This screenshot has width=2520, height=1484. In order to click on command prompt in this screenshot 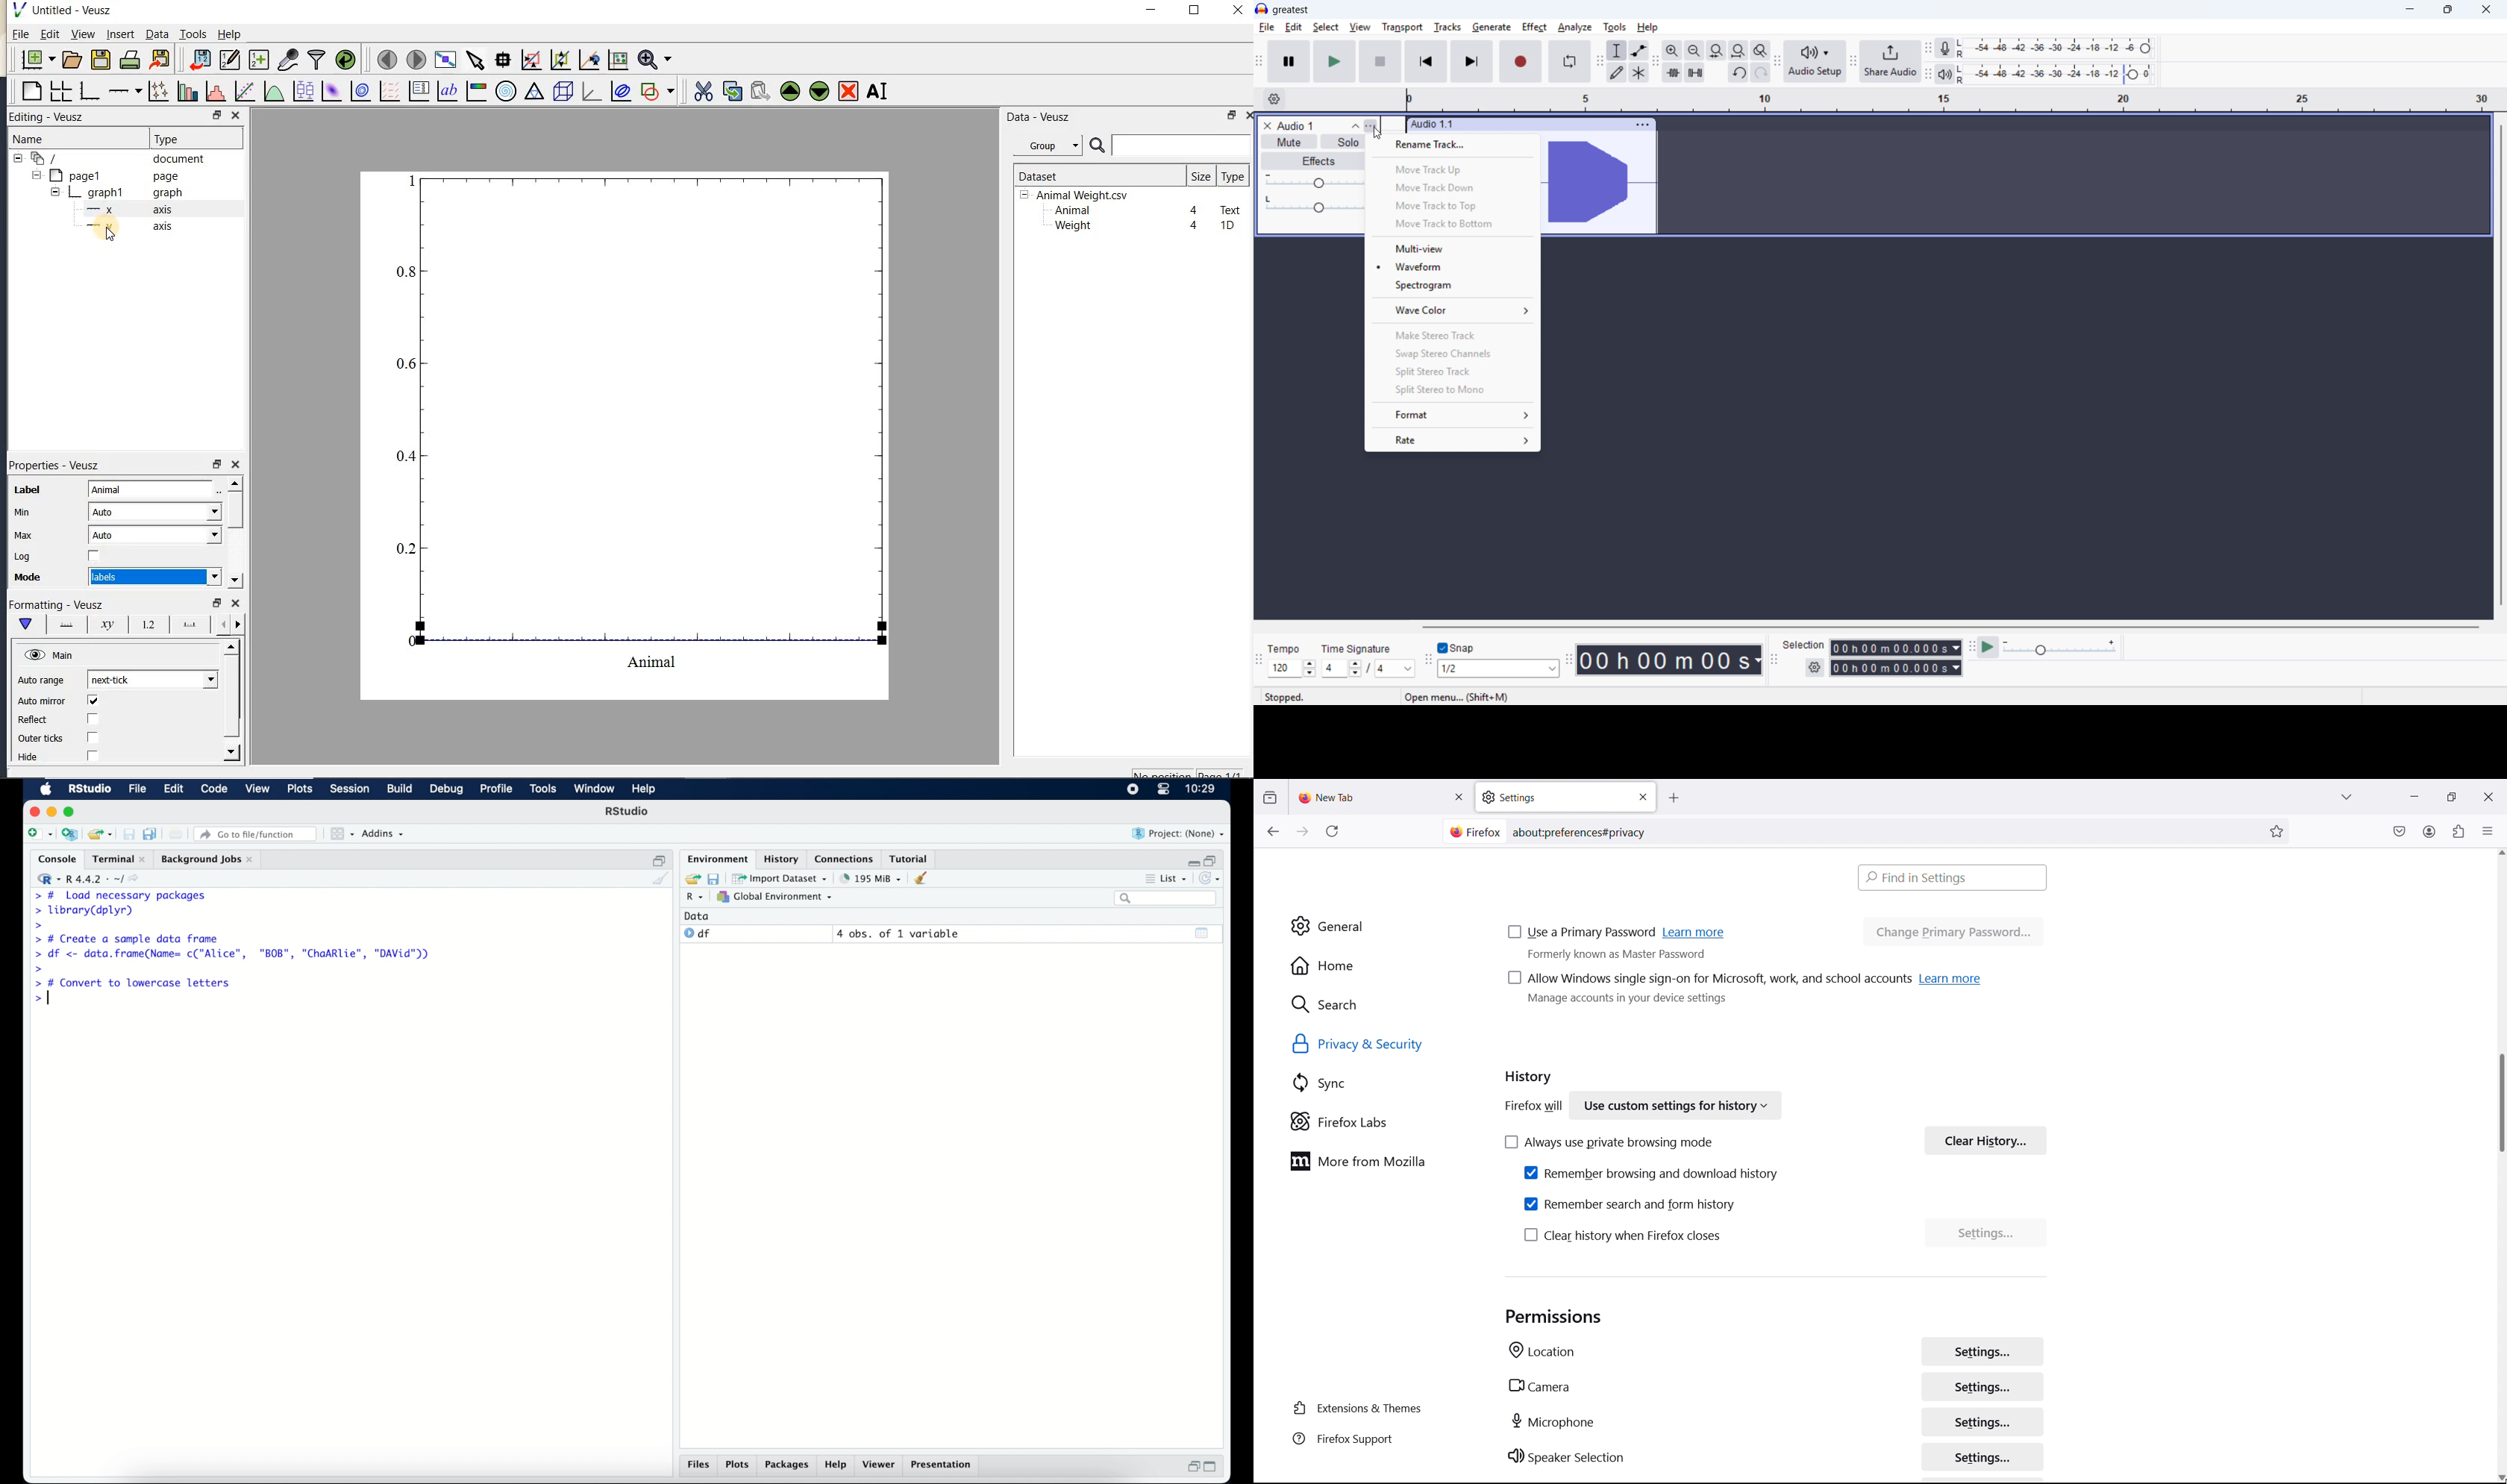, I will do `click(43, 1000)`.